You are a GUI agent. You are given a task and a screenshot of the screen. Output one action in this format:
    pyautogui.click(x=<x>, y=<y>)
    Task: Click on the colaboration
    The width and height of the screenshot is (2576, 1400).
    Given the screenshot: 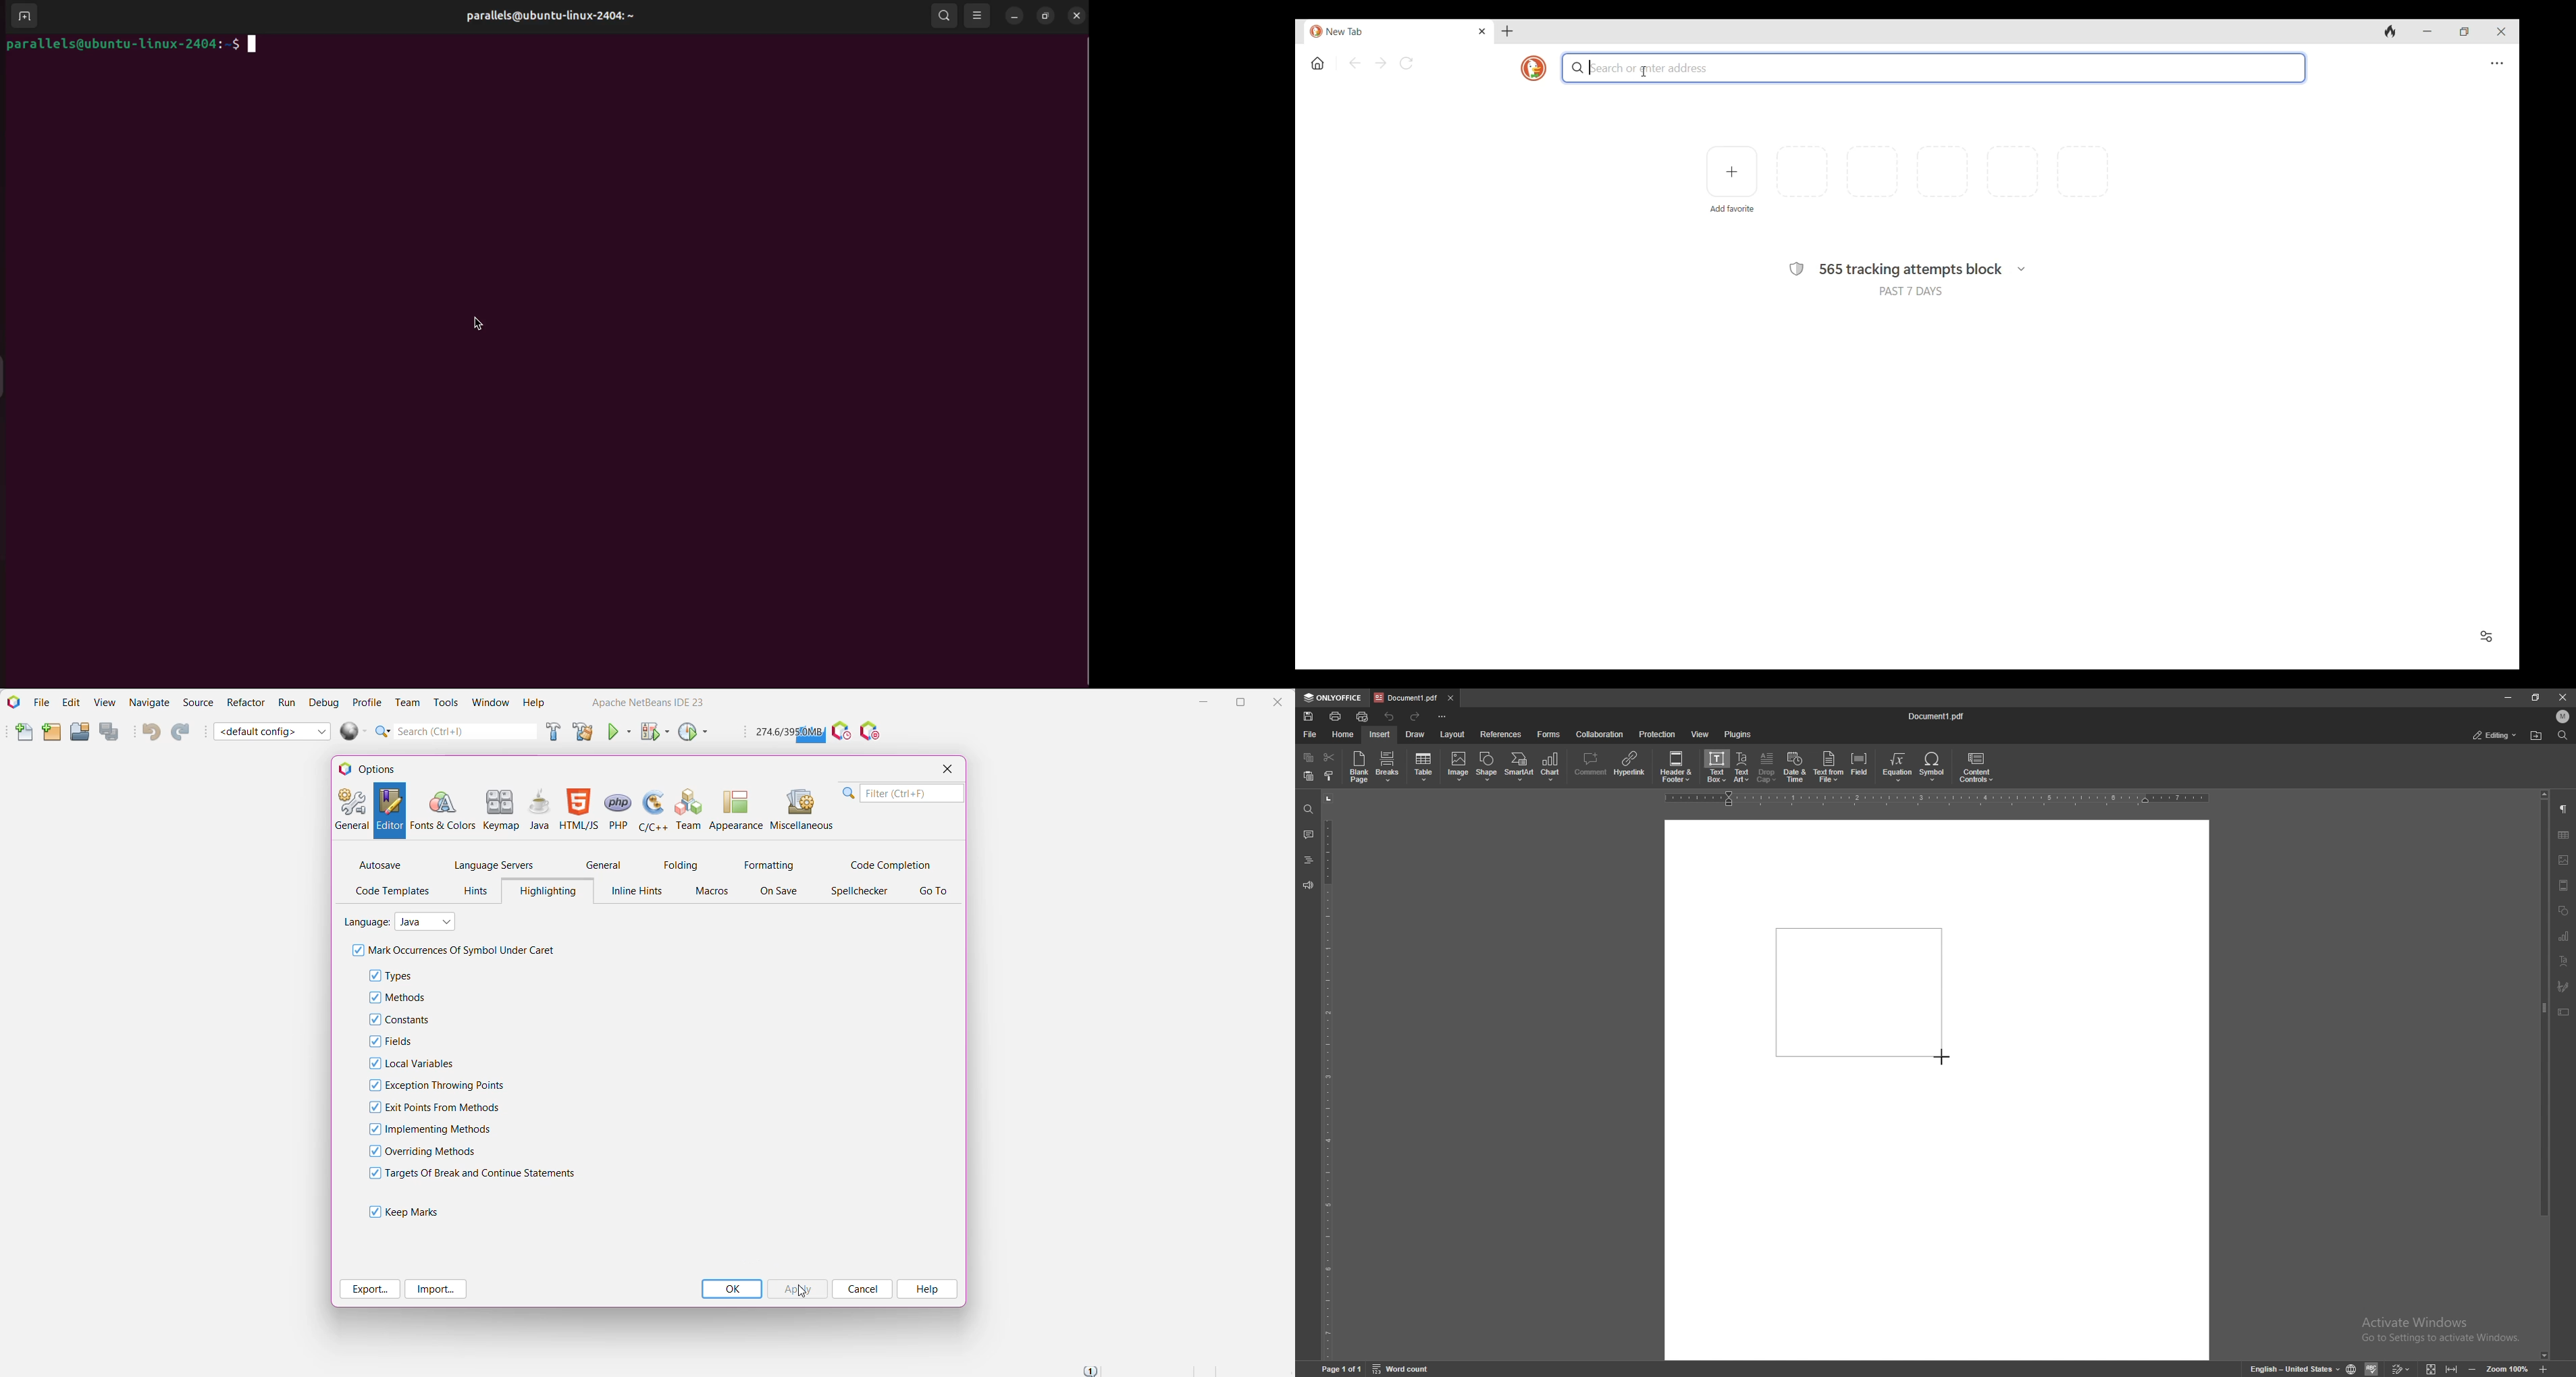 What is the action you would take?
    pyautogui.click(x=1601, y=734)
    